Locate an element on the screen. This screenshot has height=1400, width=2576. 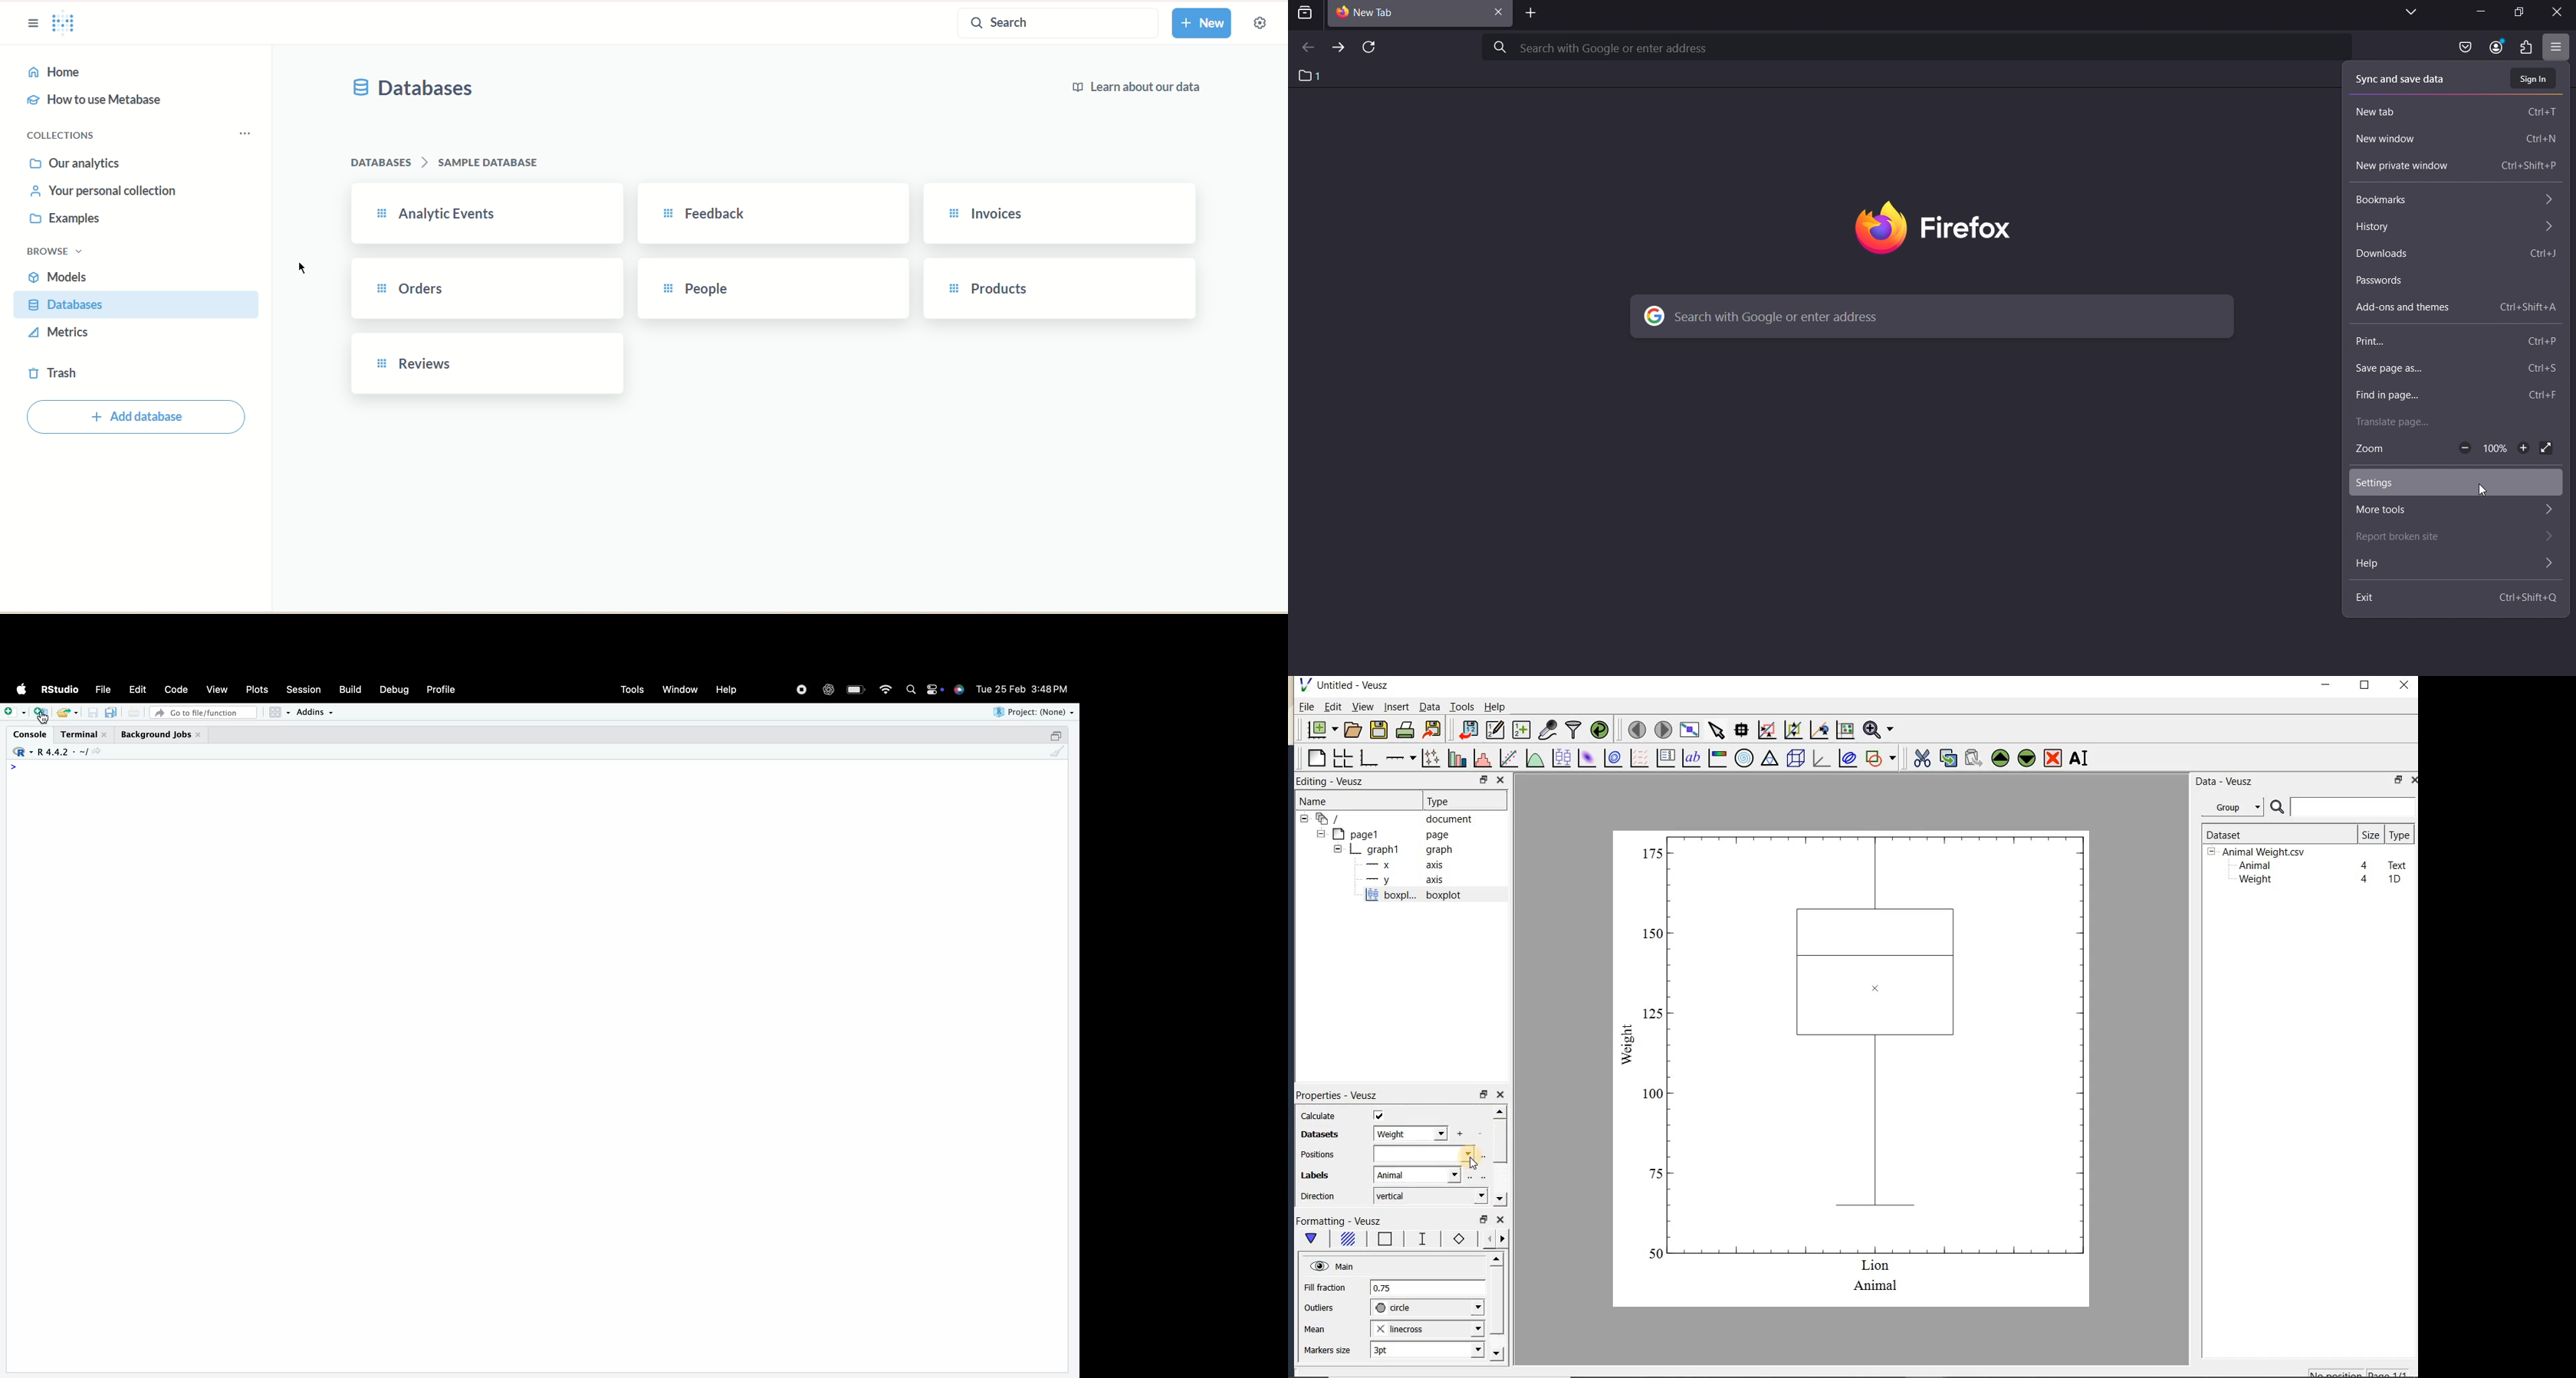
datasets is located at coordinates (1321, 1136).